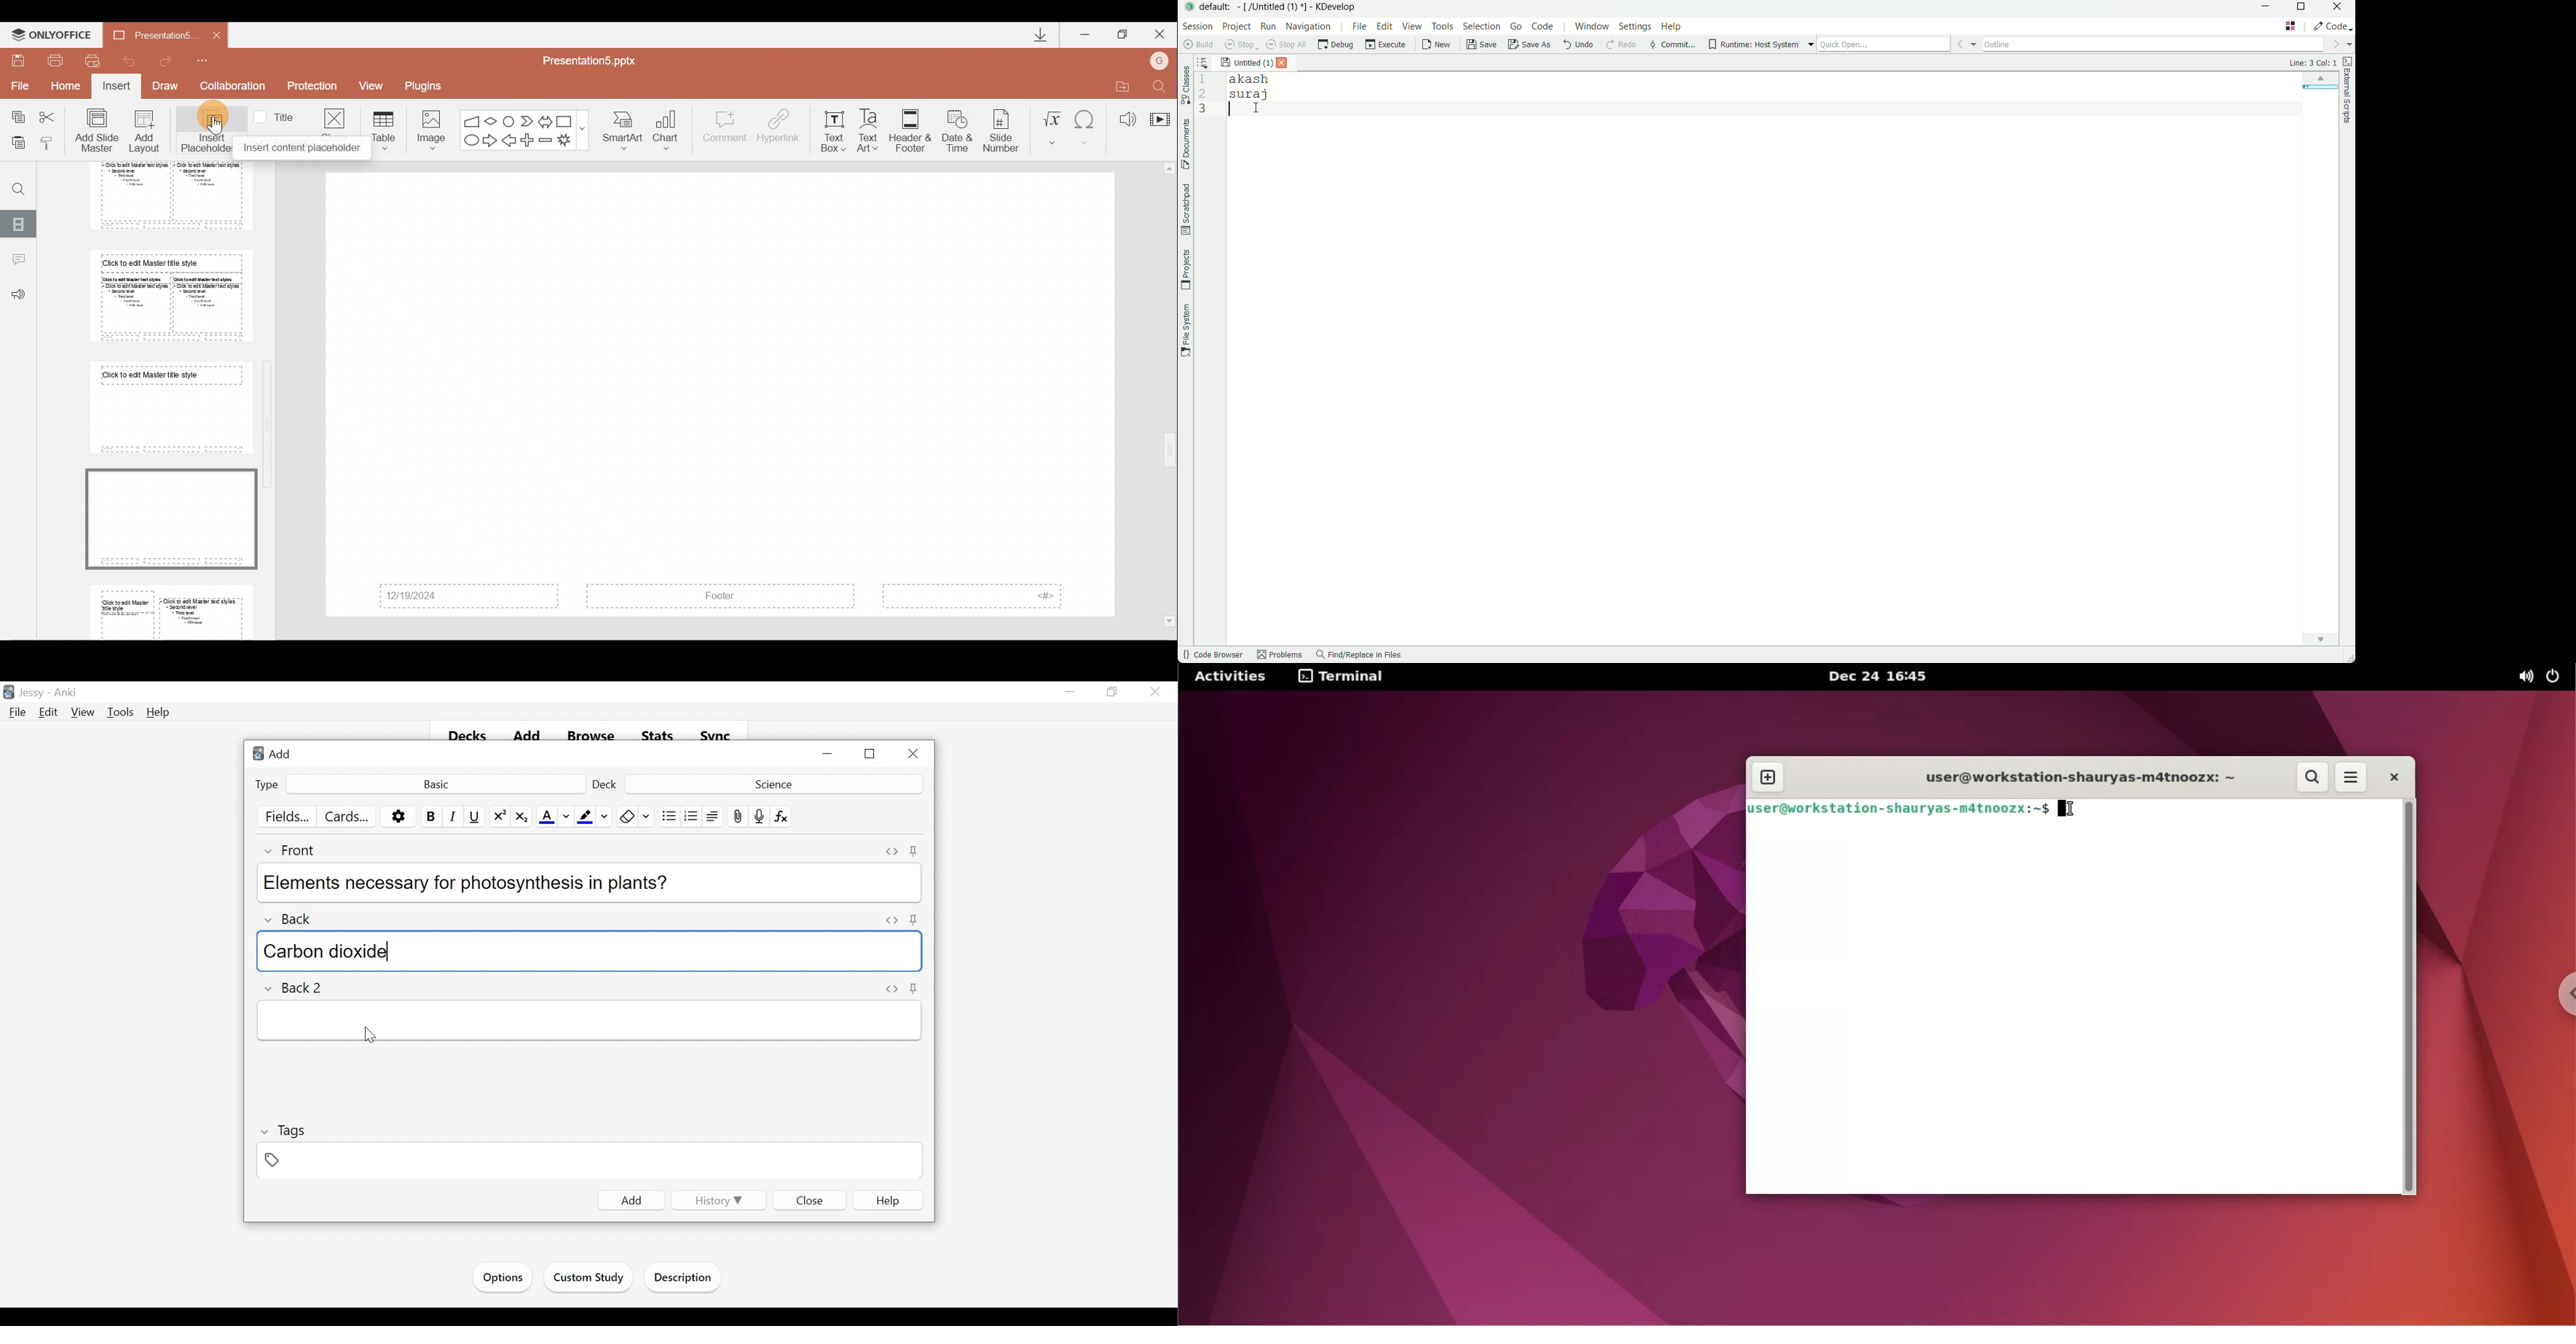 The width and height of the screenshot is (2576, 1344). Describe the element at coordinates (376, 85) in the screenshot. I see `View` at that location.